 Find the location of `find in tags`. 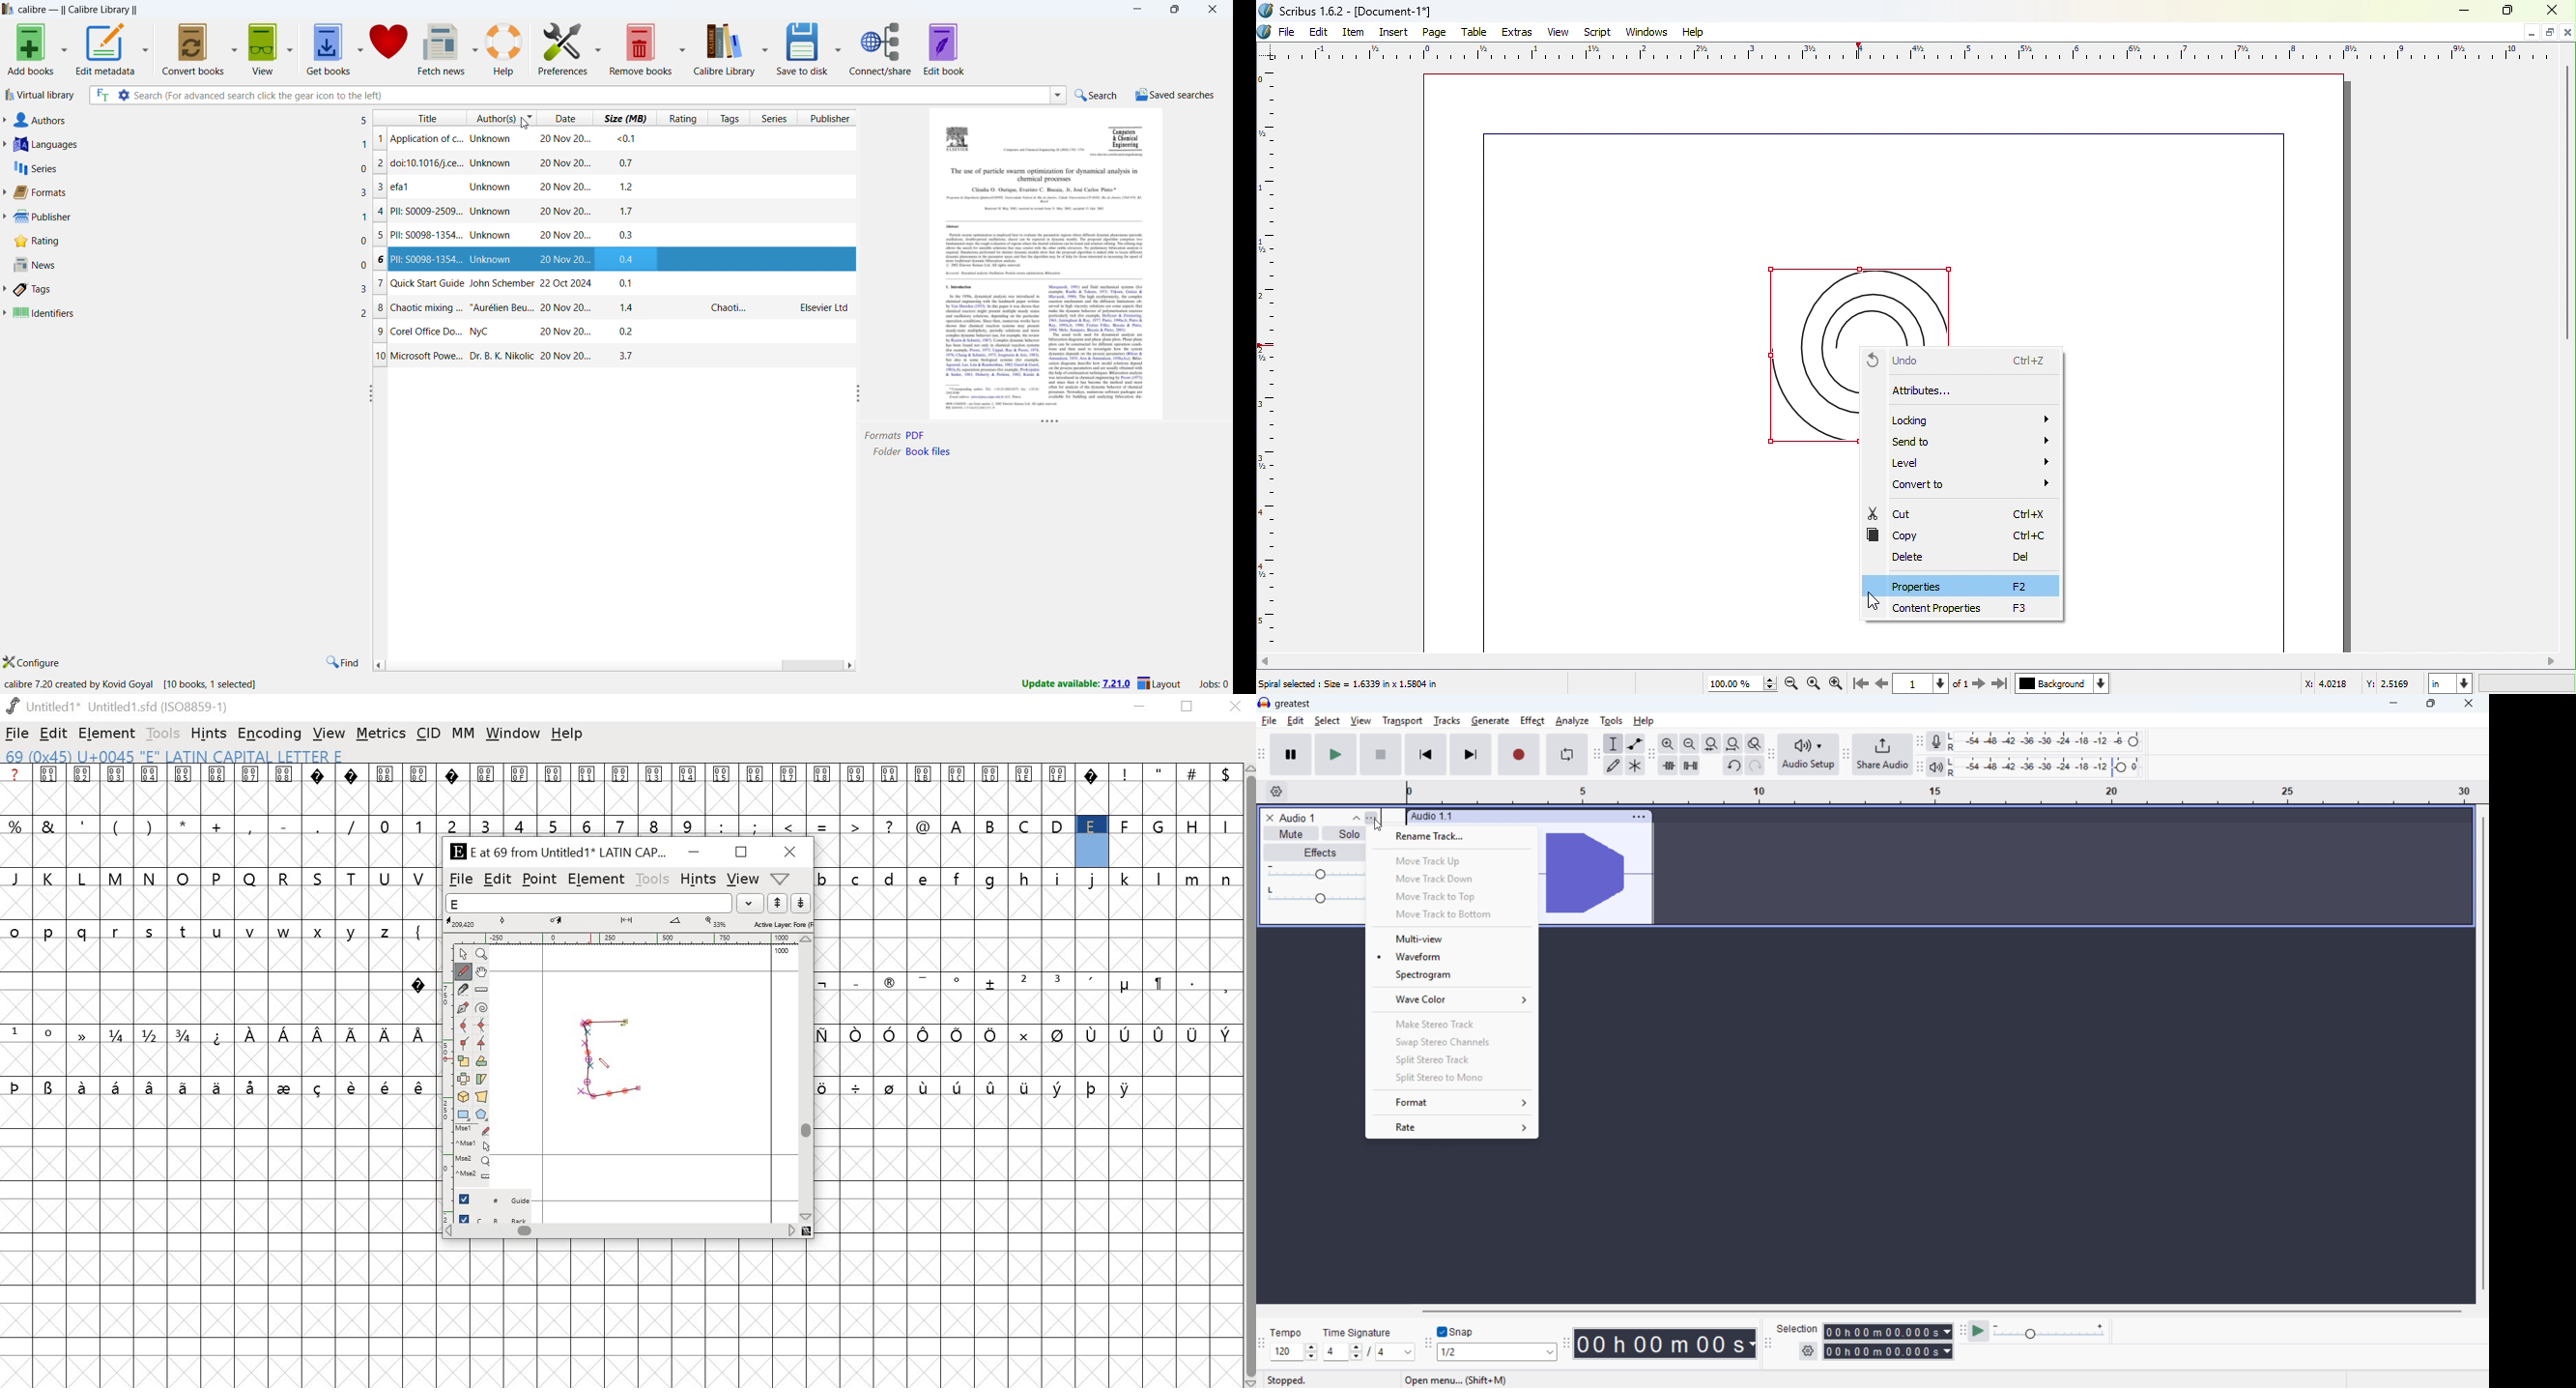

find in tags is located at coordinates (343, 662).